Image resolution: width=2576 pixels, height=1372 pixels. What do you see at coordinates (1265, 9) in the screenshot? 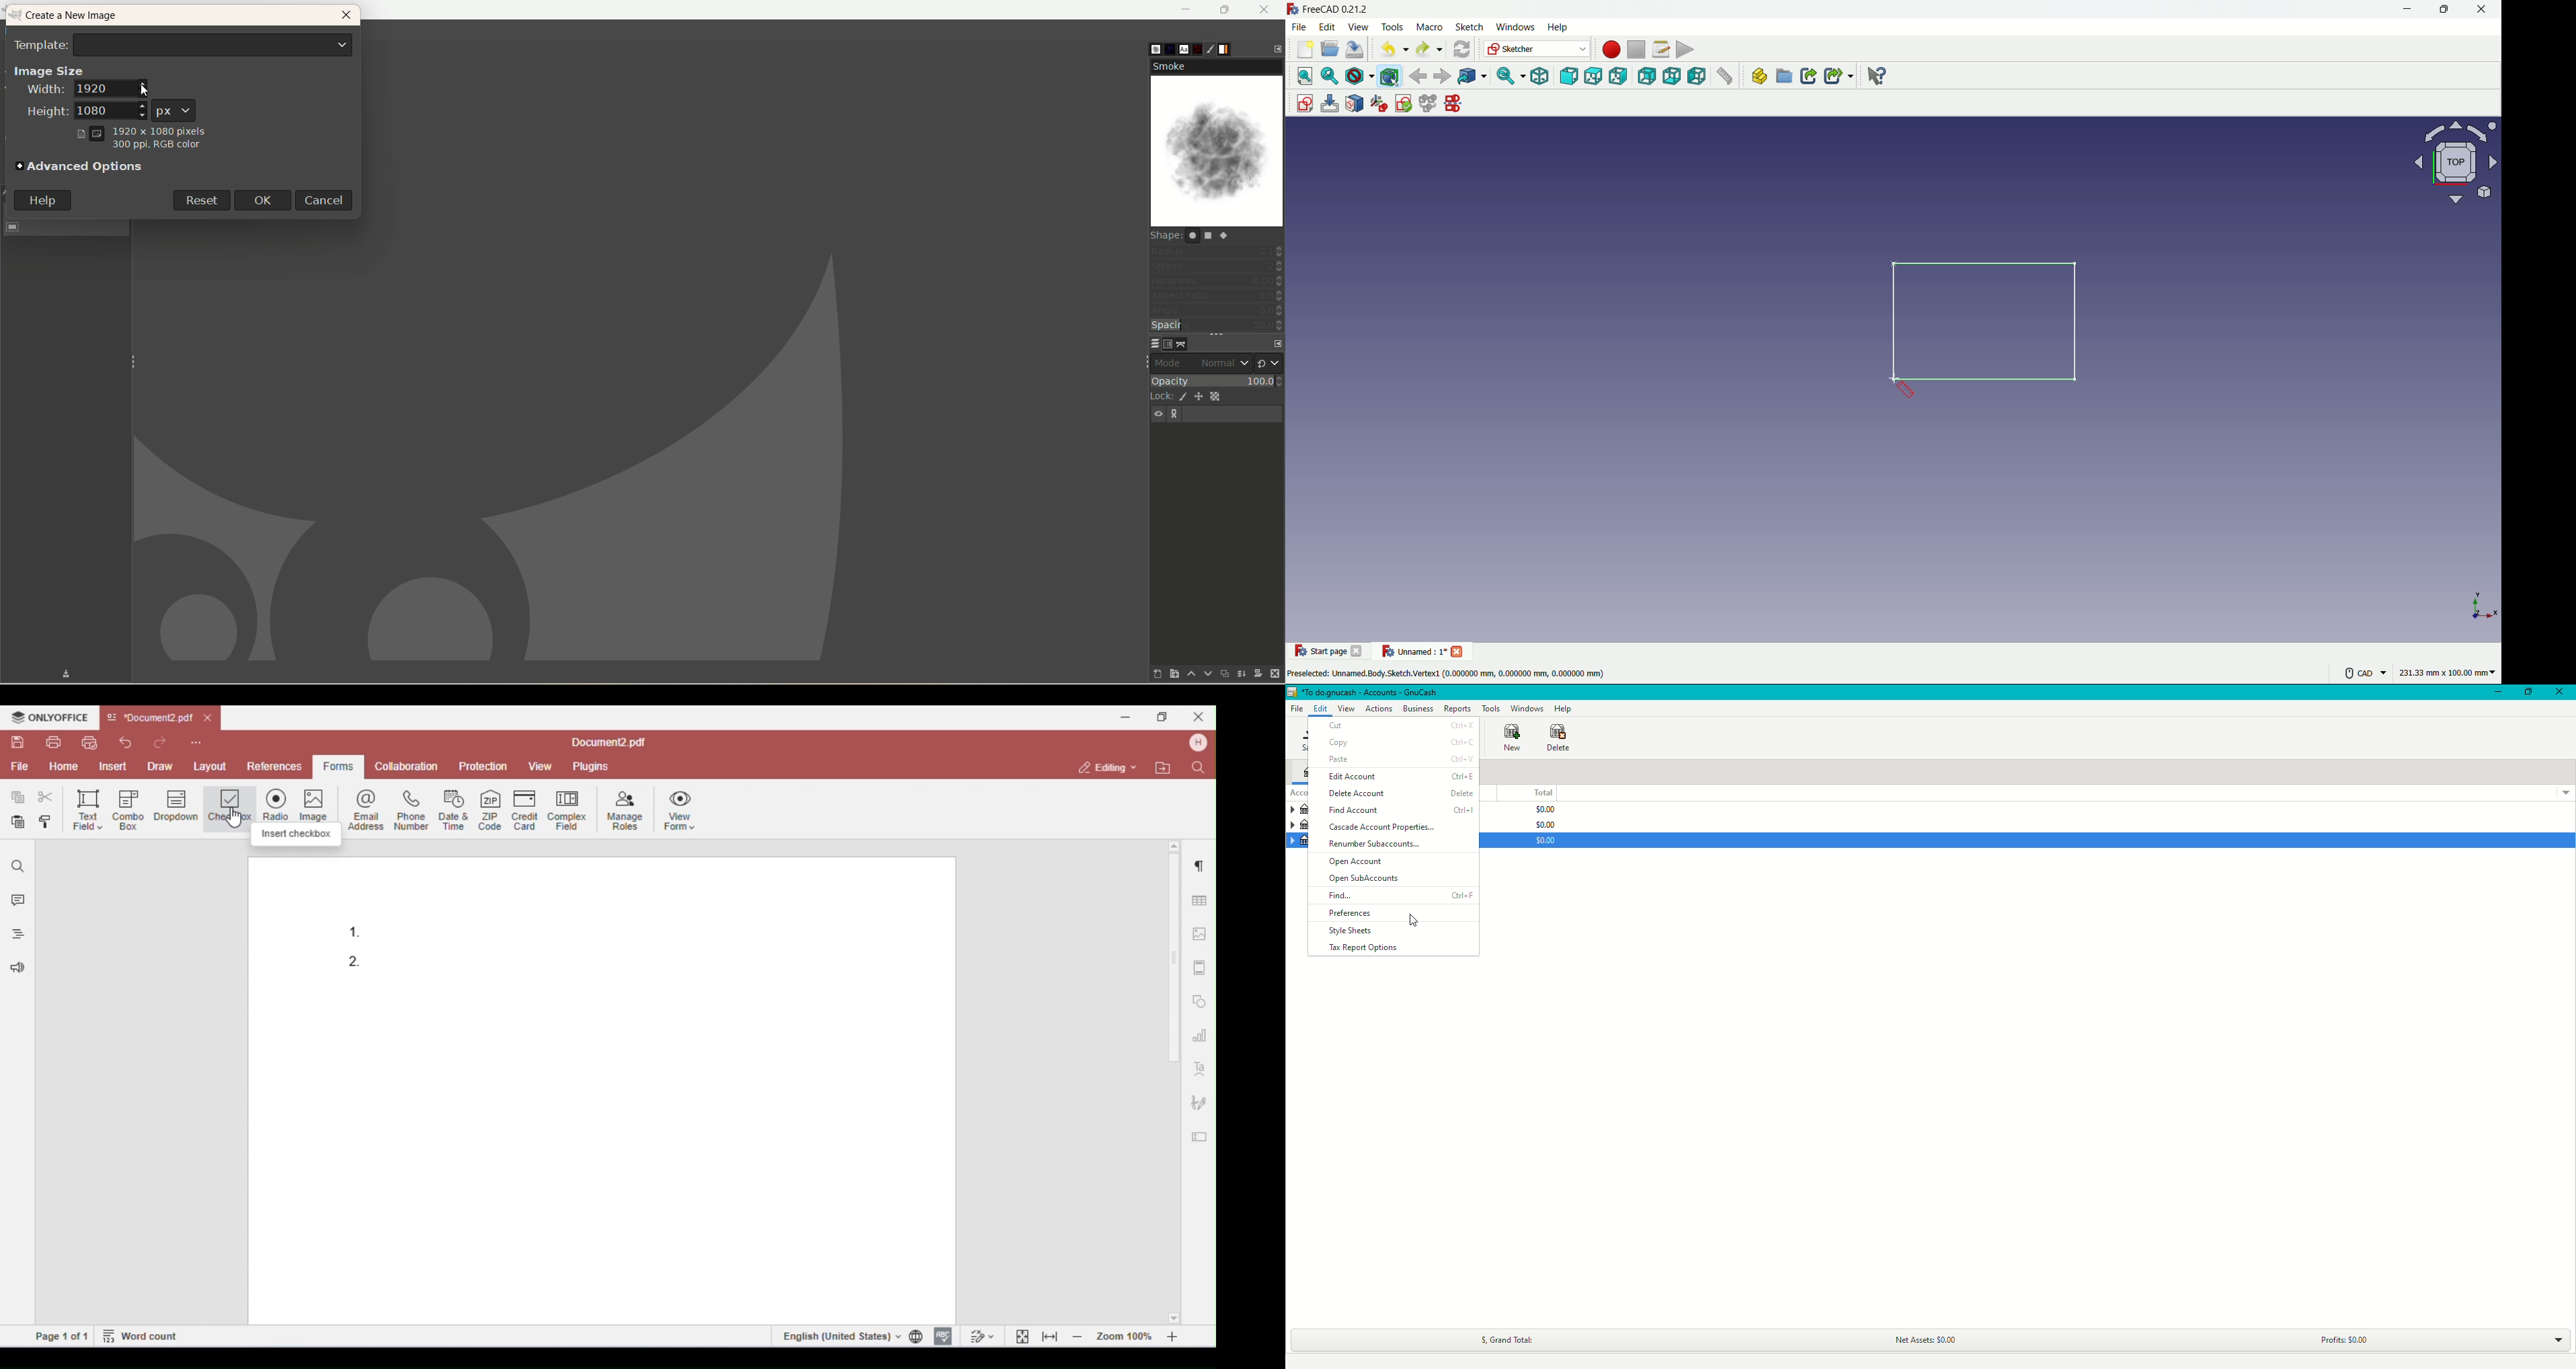
I see `close` at bounding box center [1265, 9].